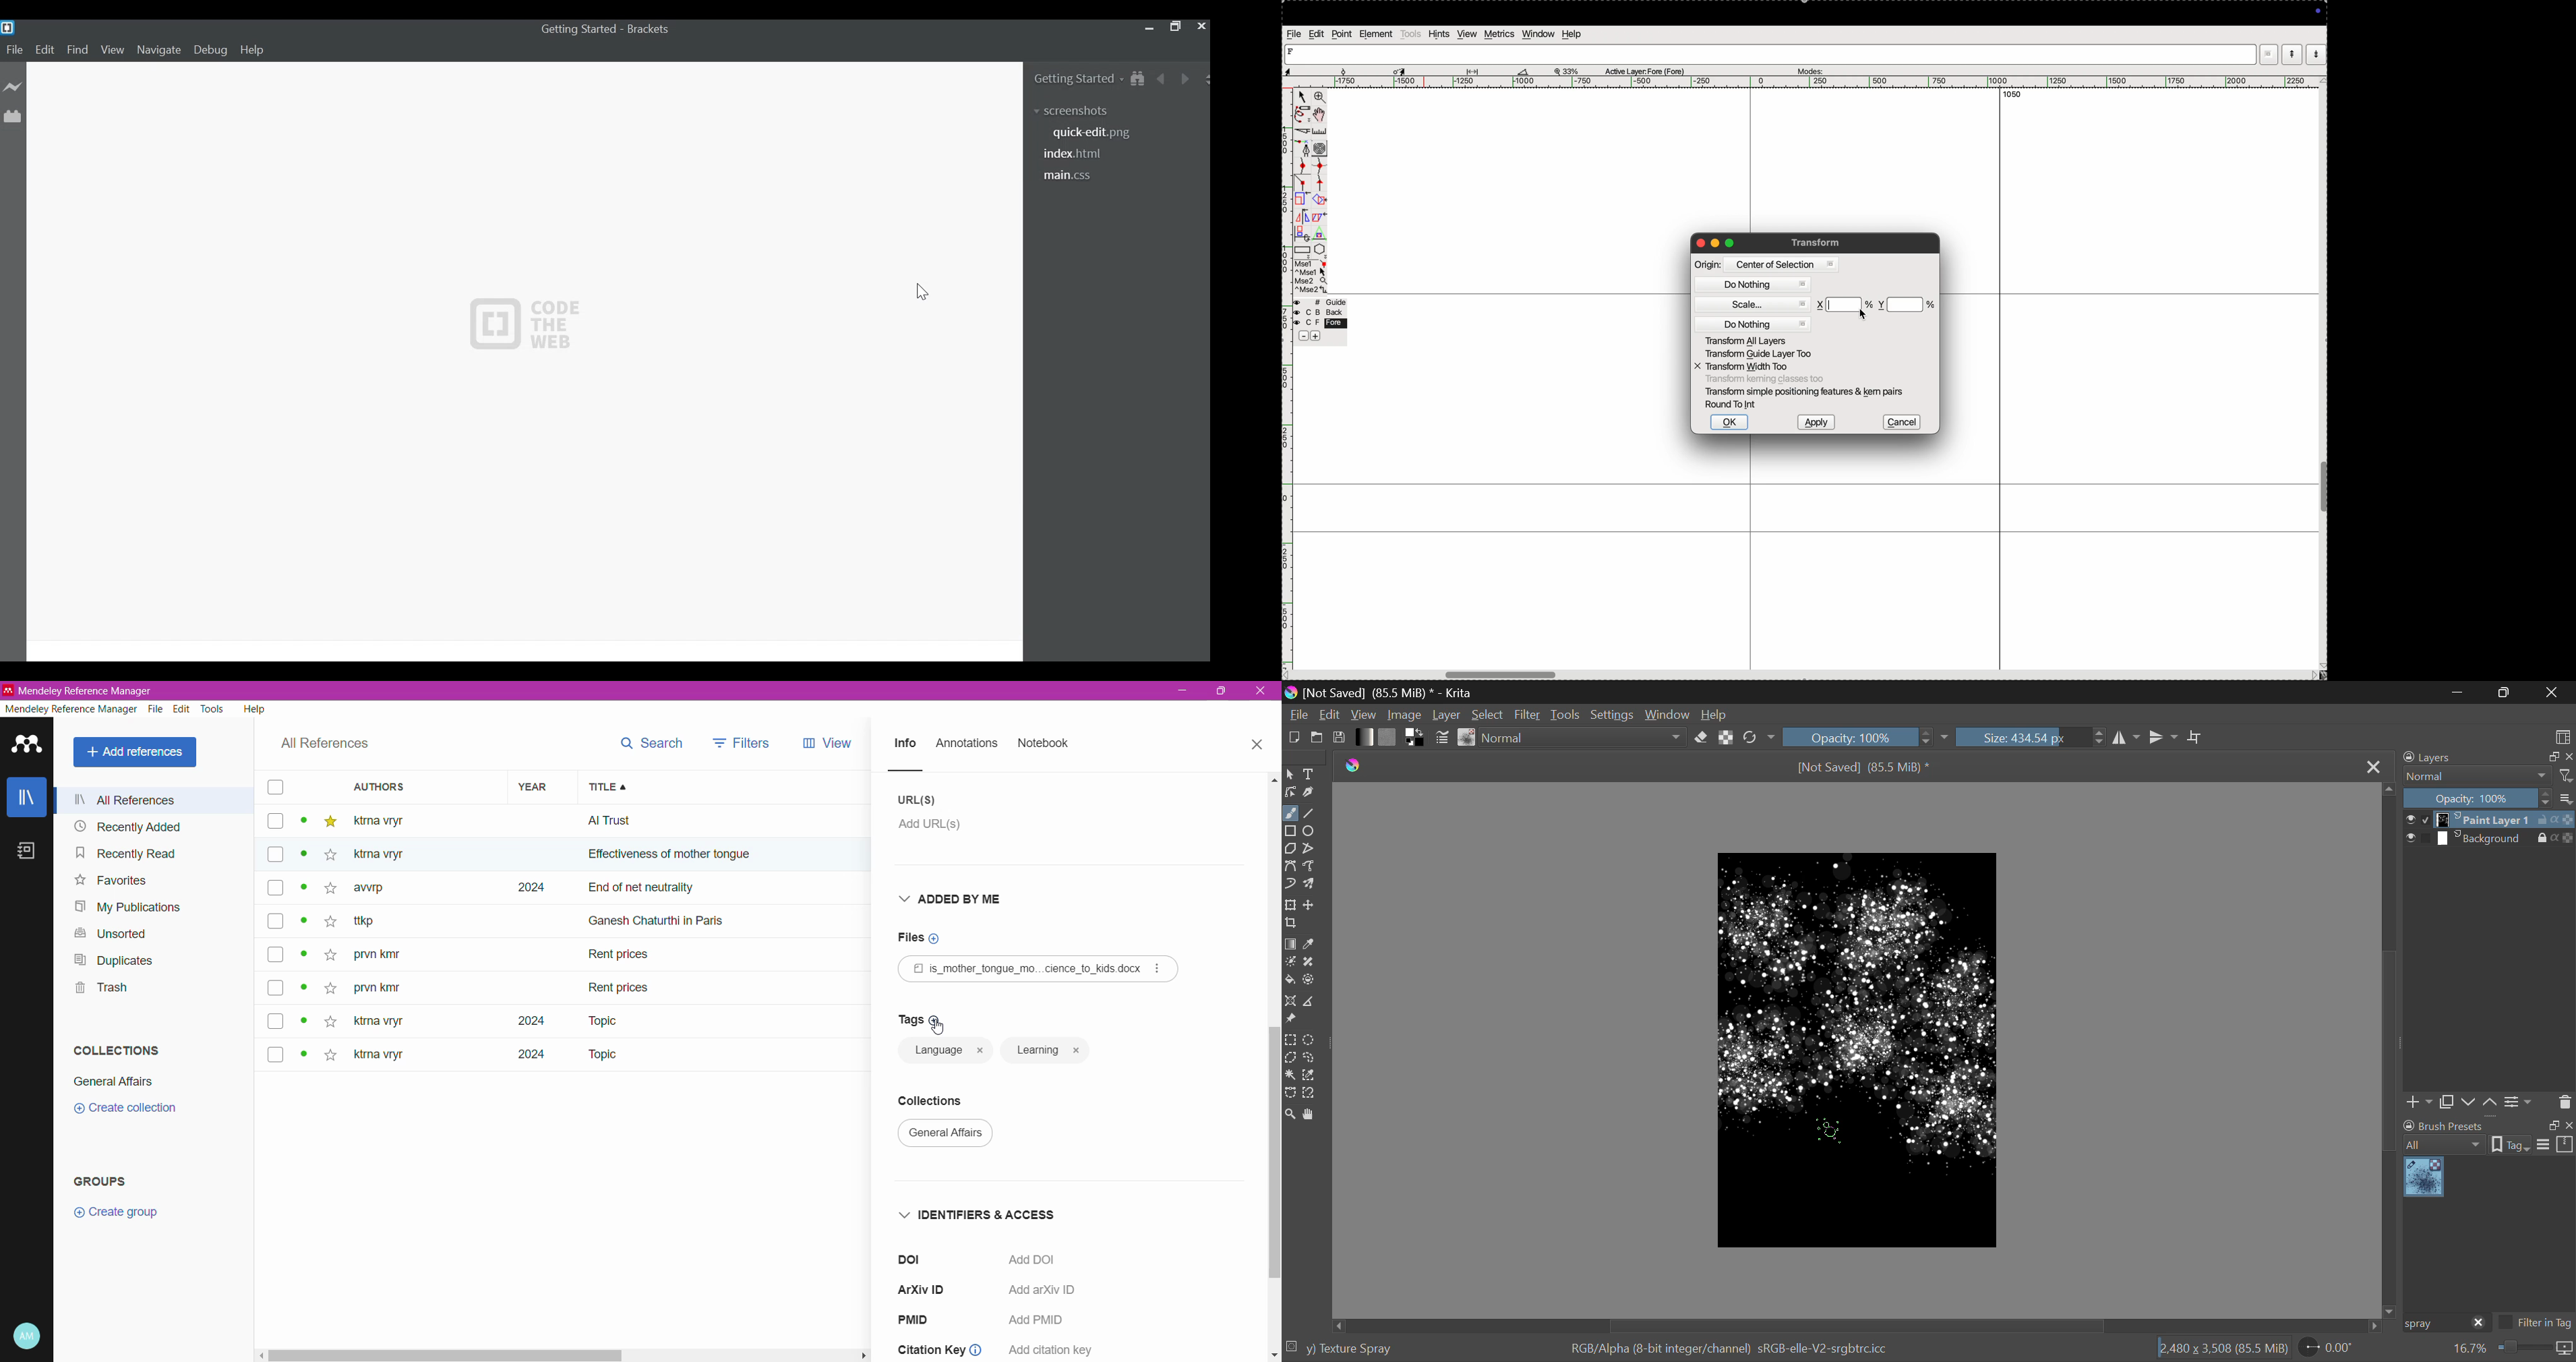 Image resolution: width=2576 pixels, height=1372 pixels. I want to click on Filter in Tag, so click(2536, 1324).